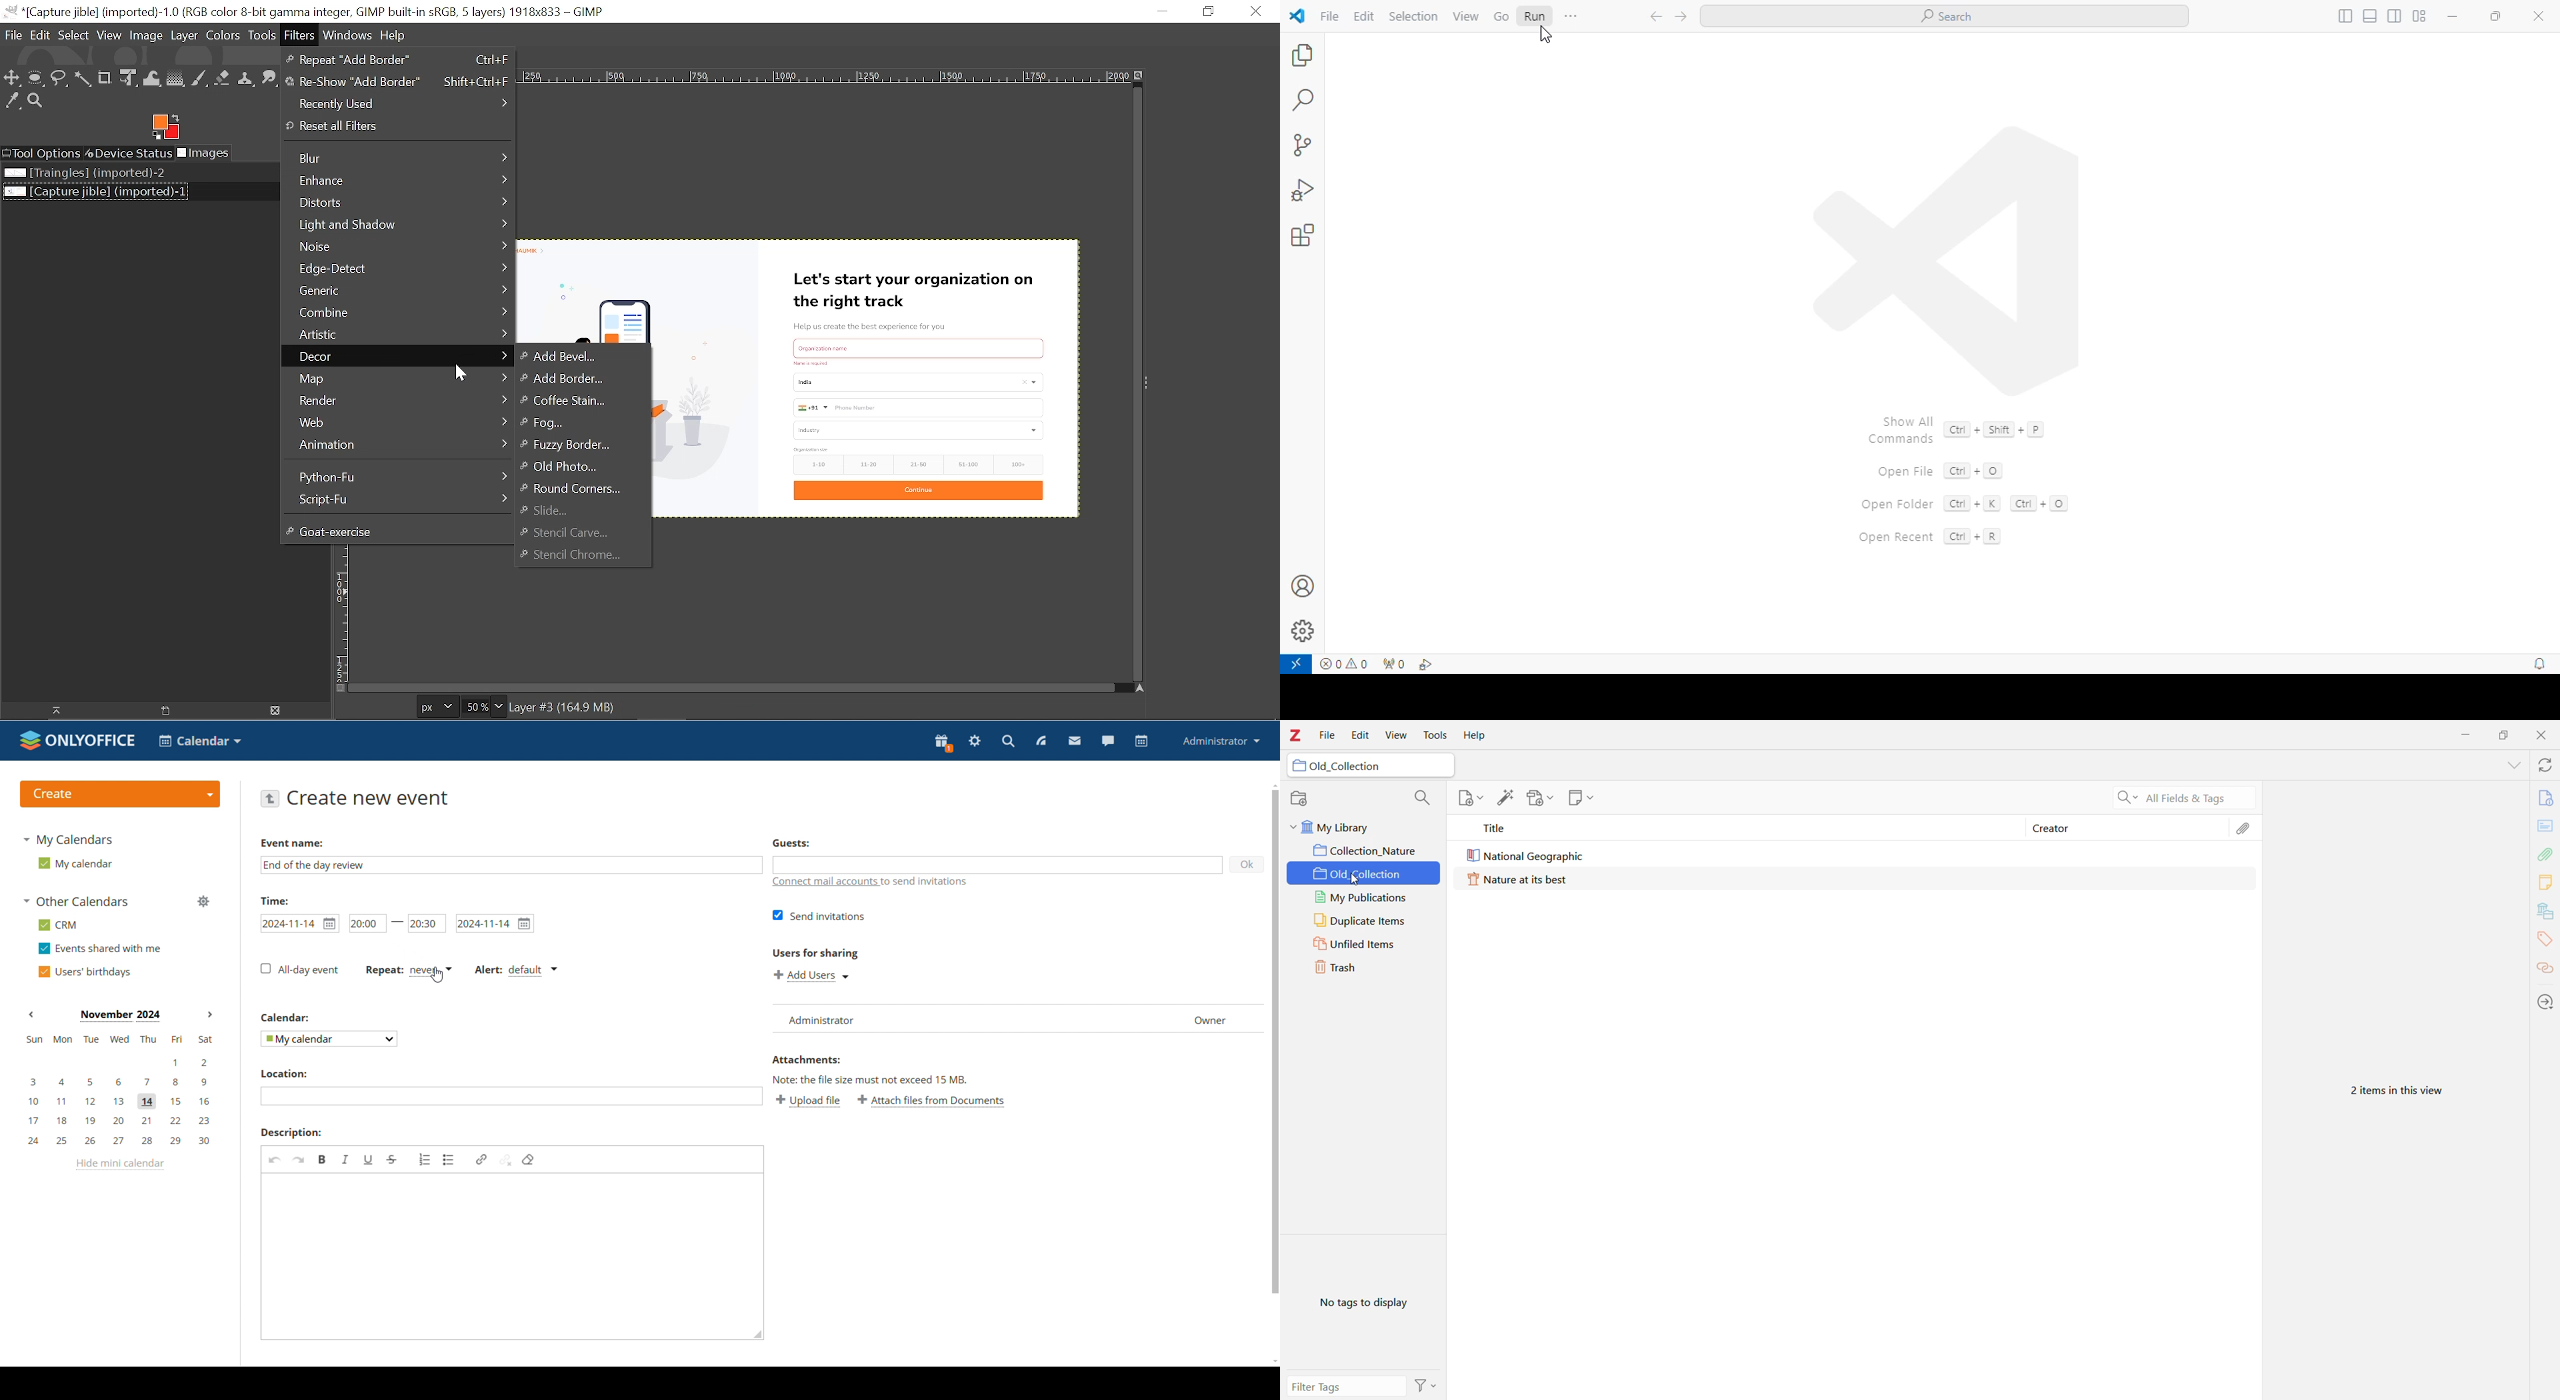 This screenshot has height=1400, width=2576. What do you see at coordinates (210, 1015) in the screenshot?
I see `next month` at bounding box center [210, 1015].